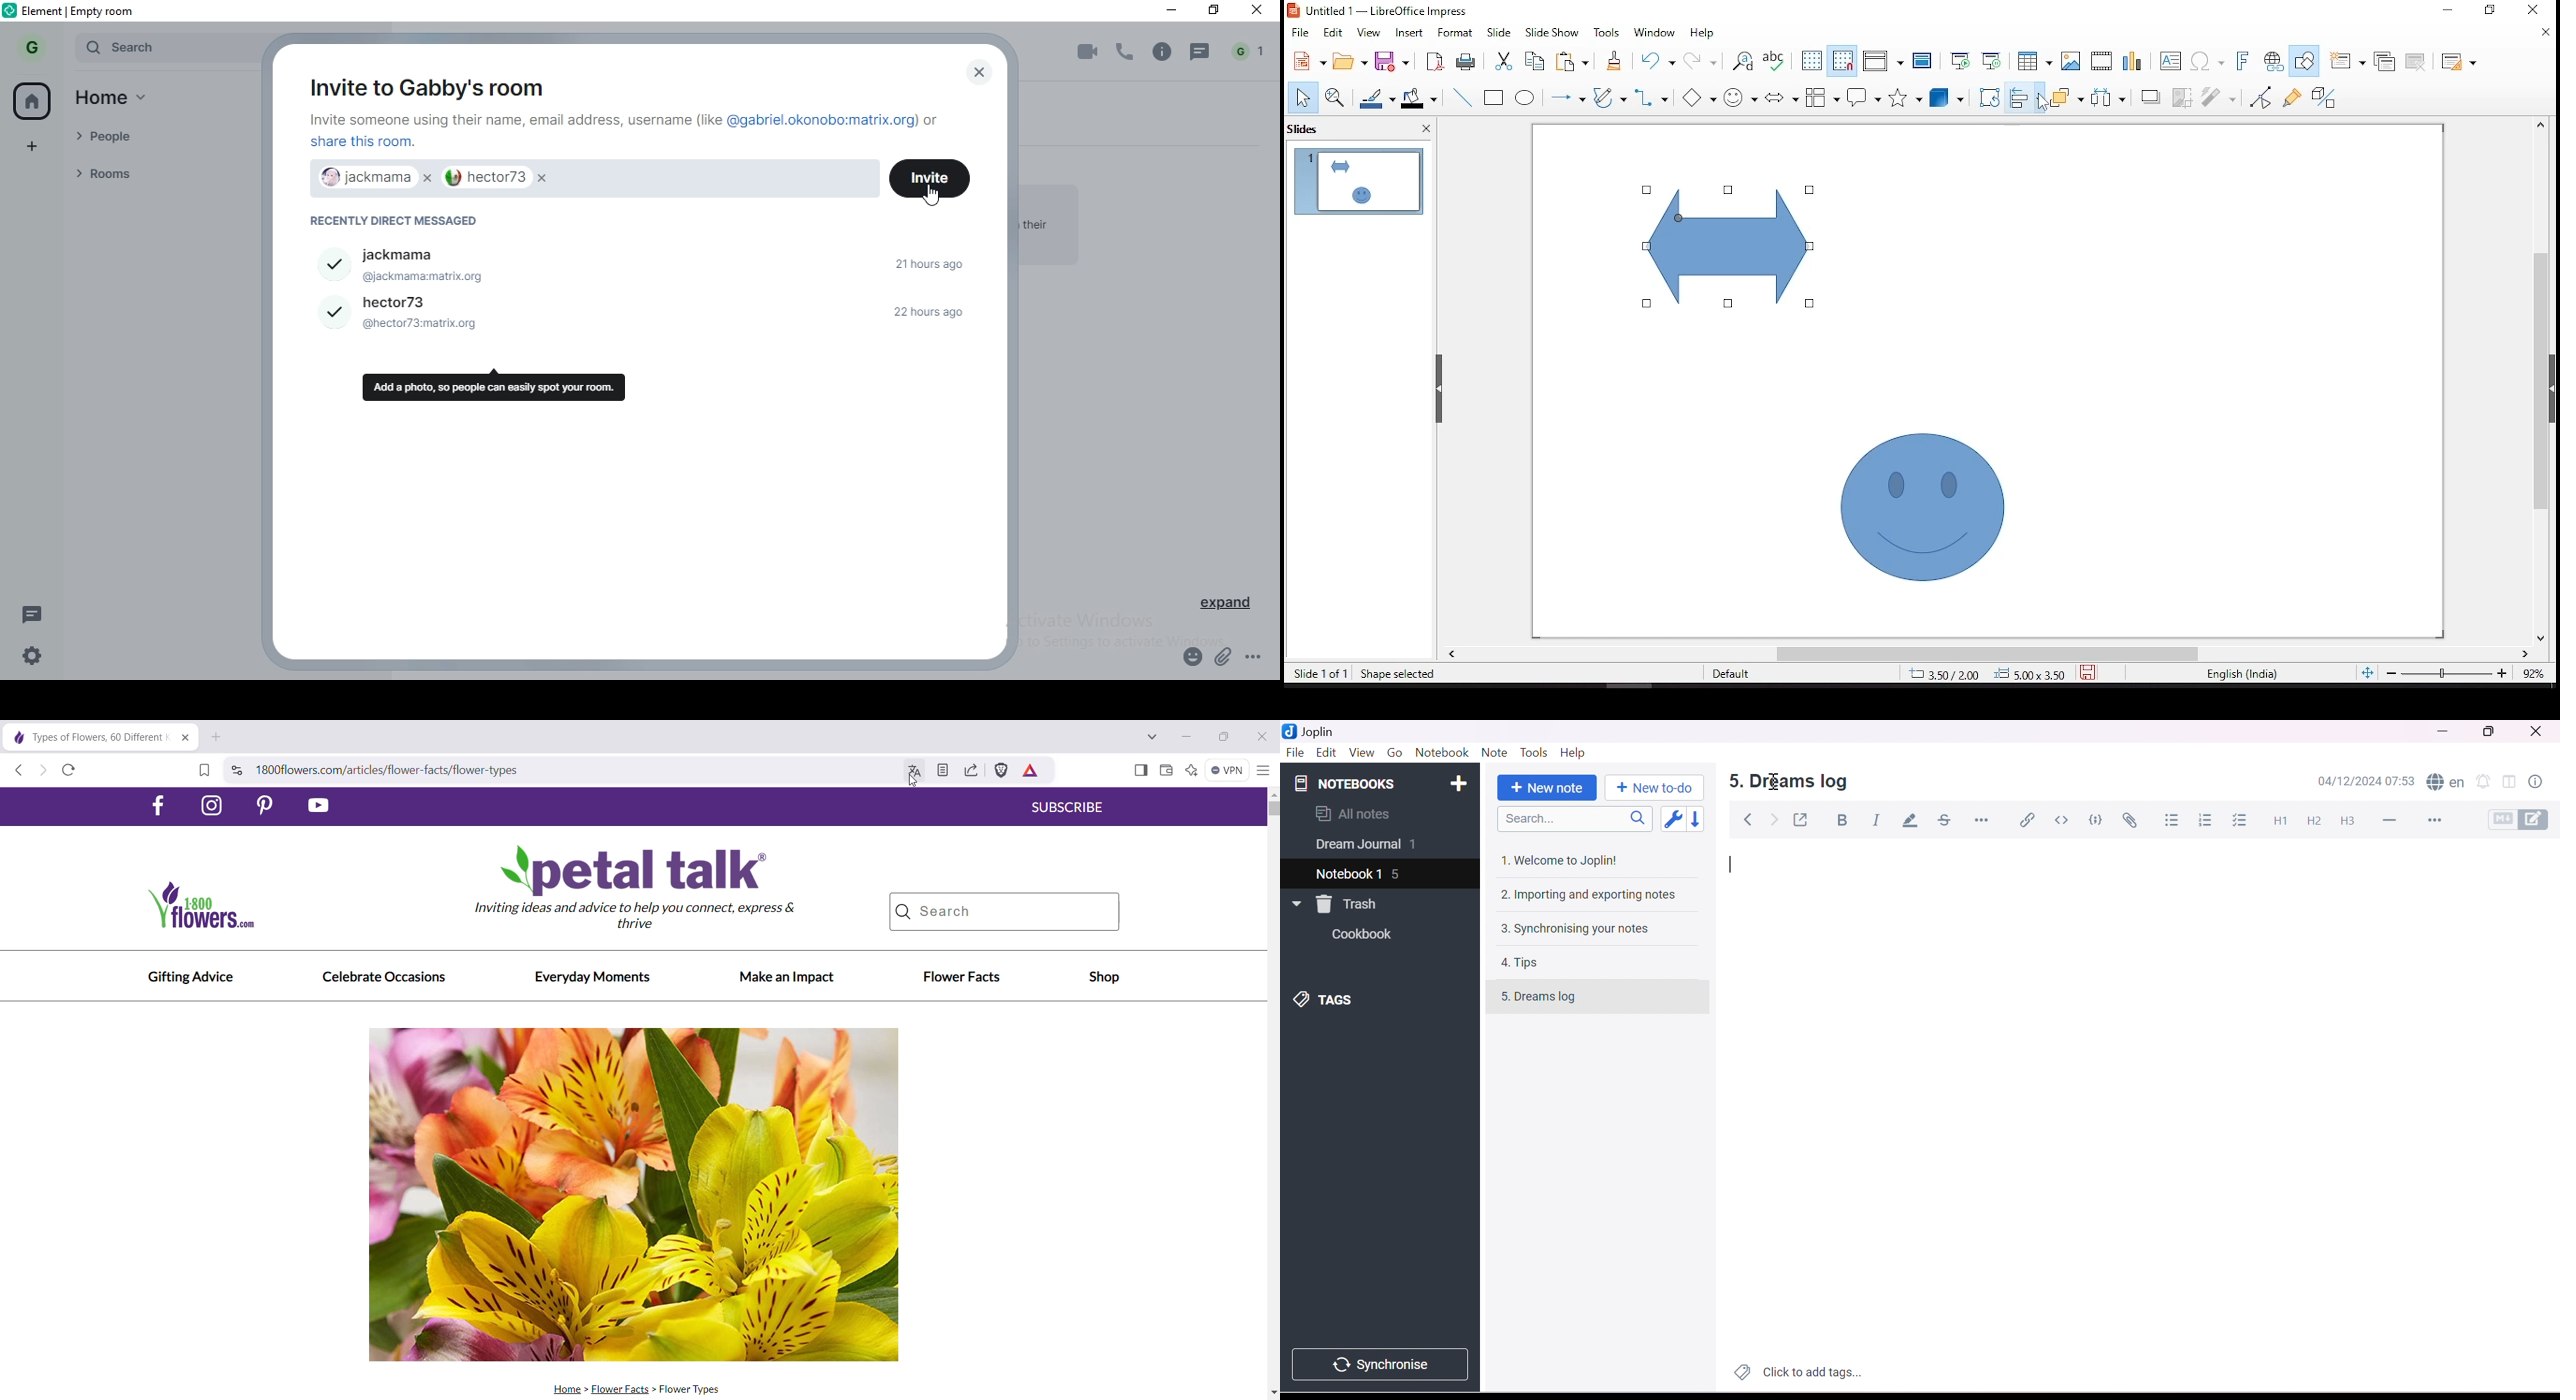  I want to click on Forward, so click(1775, 821).